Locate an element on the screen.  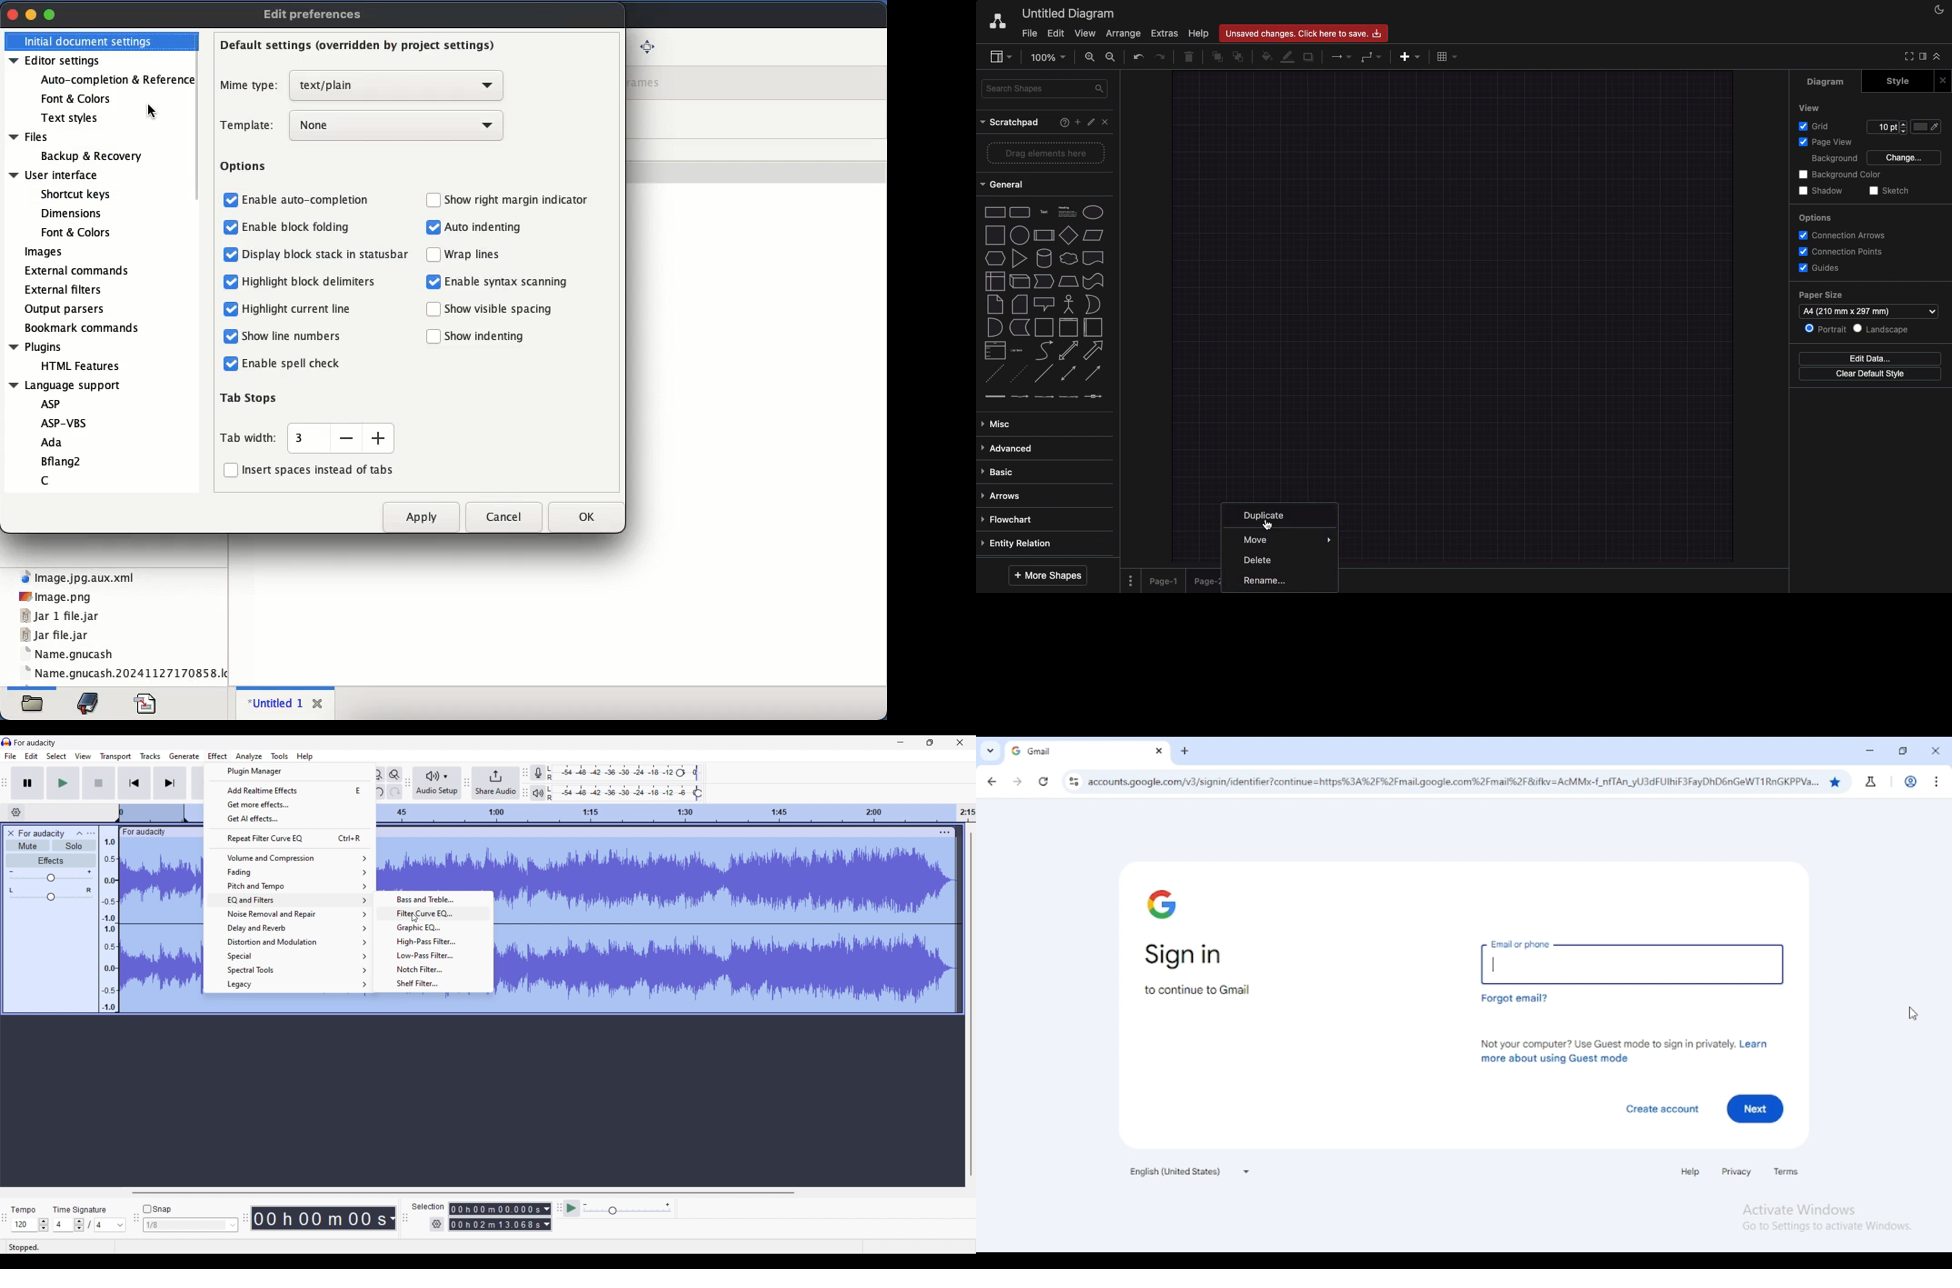
Pause is located at coordinates (27, 783).